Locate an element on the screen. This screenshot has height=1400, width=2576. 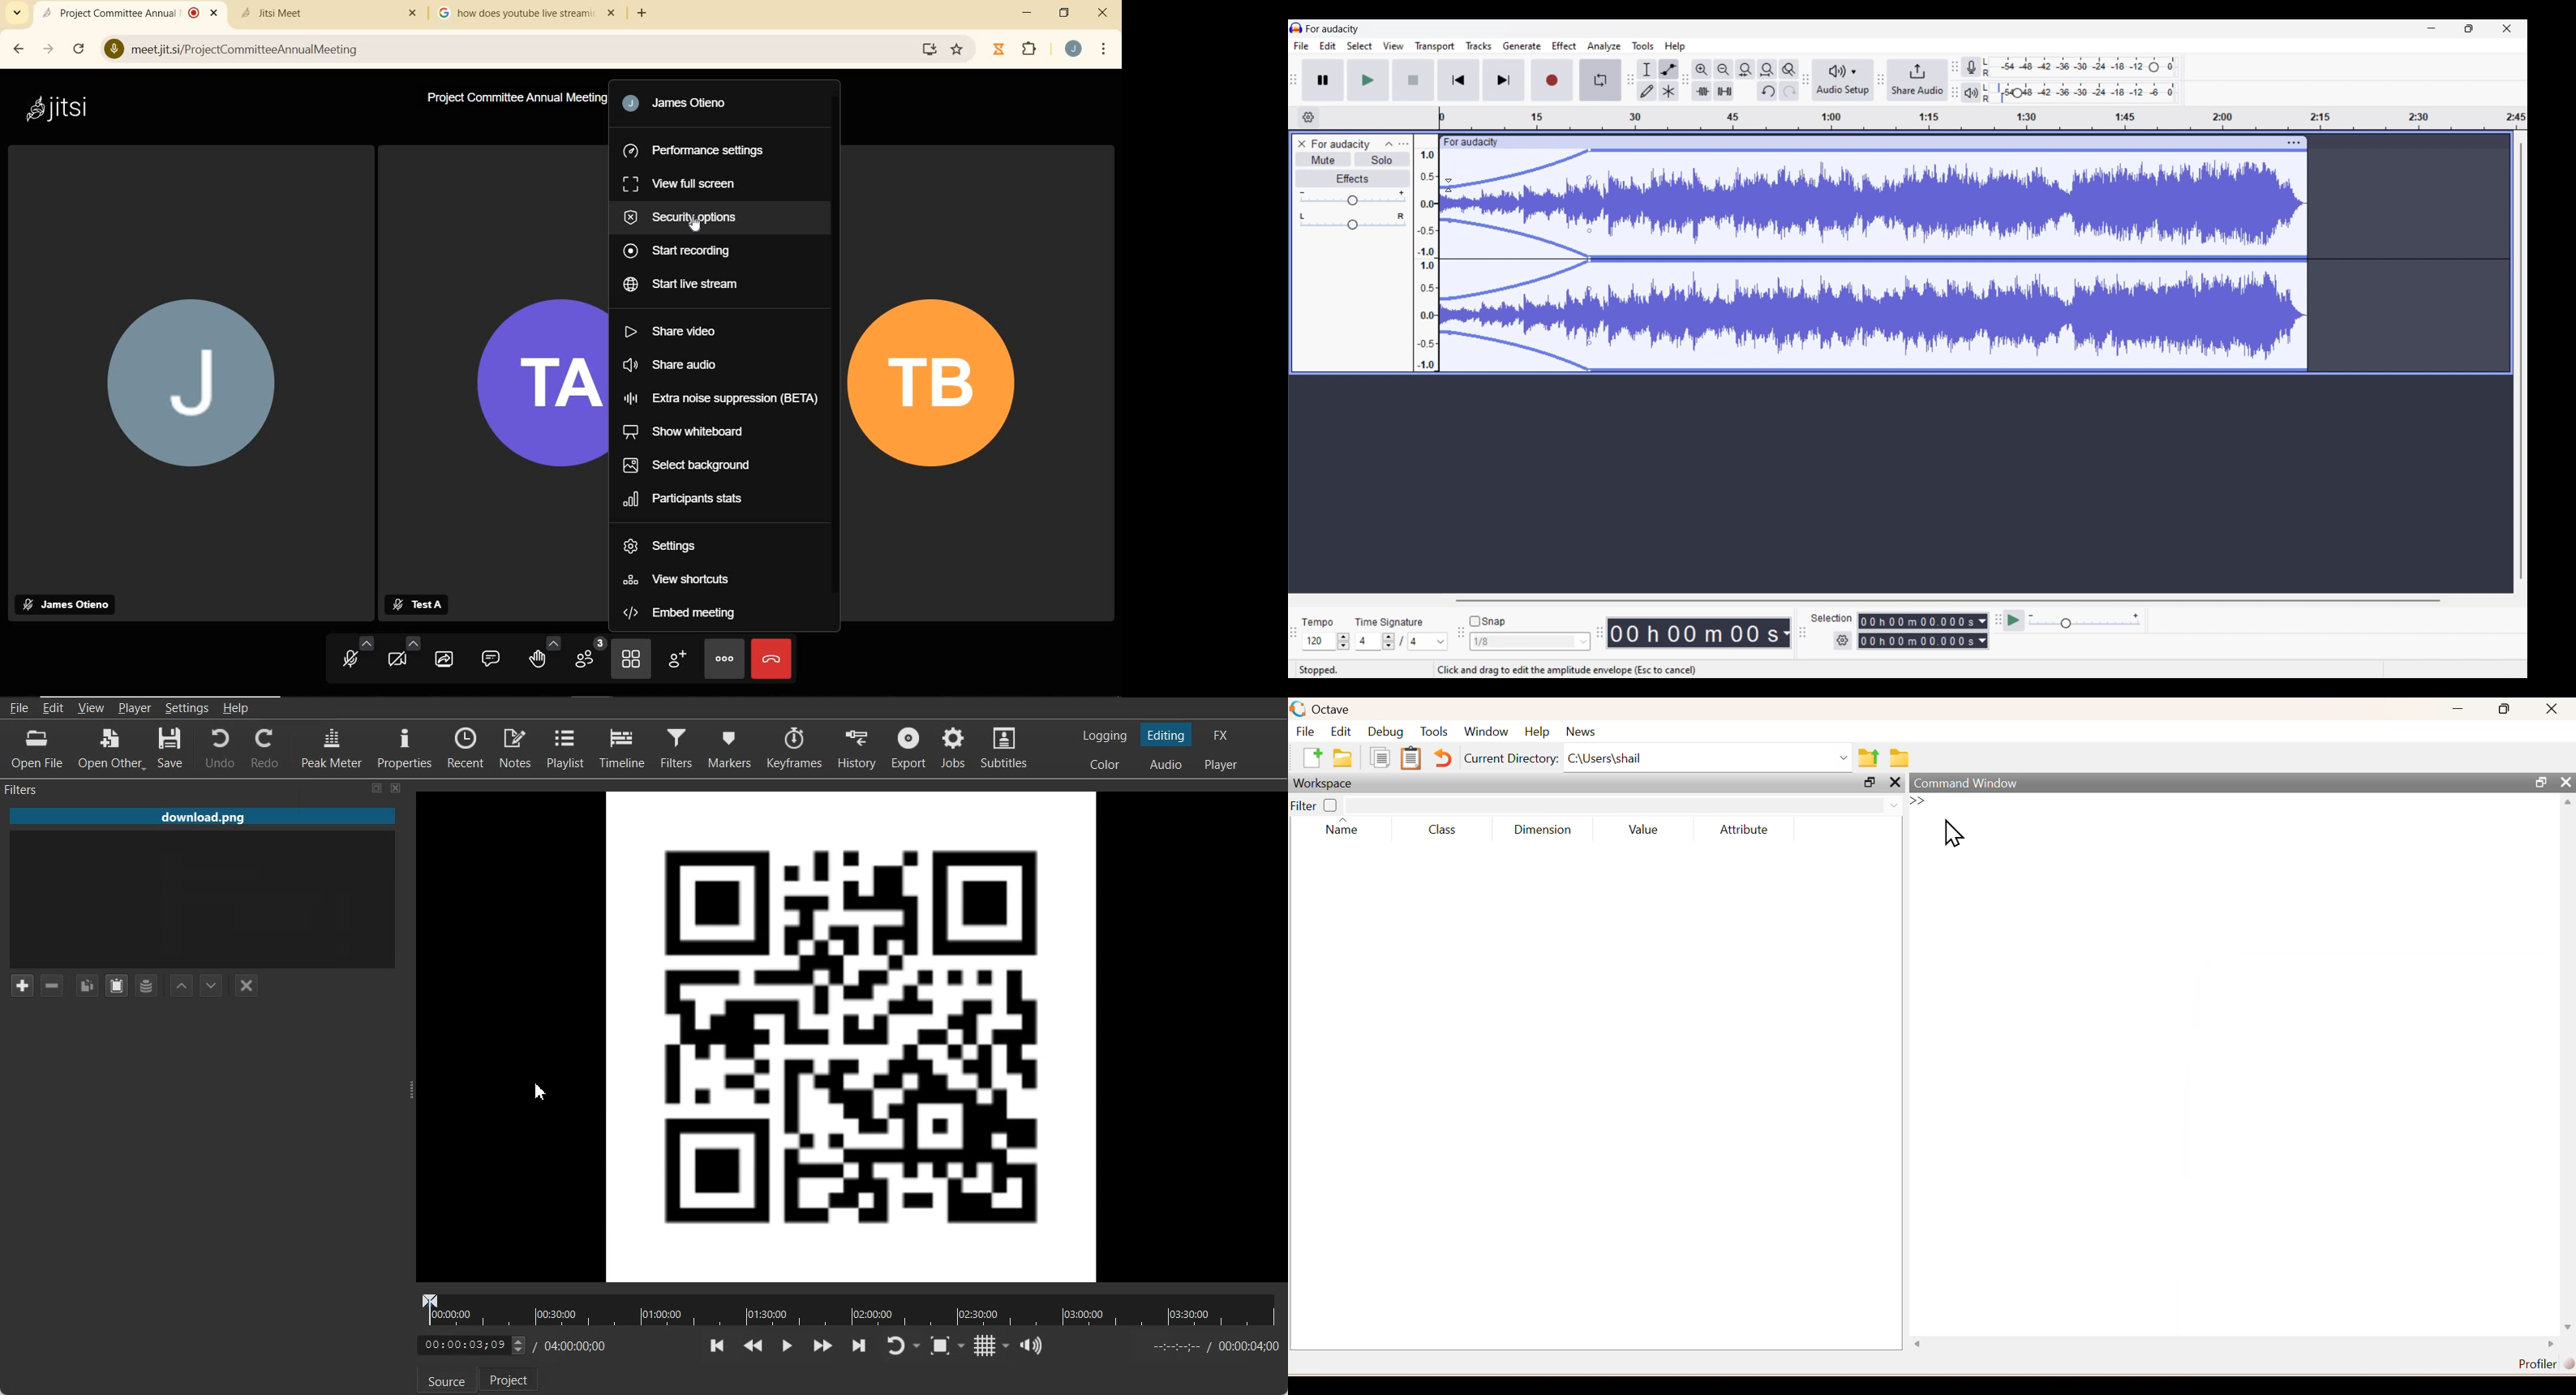
Notes is located at coordinates (516, 747).